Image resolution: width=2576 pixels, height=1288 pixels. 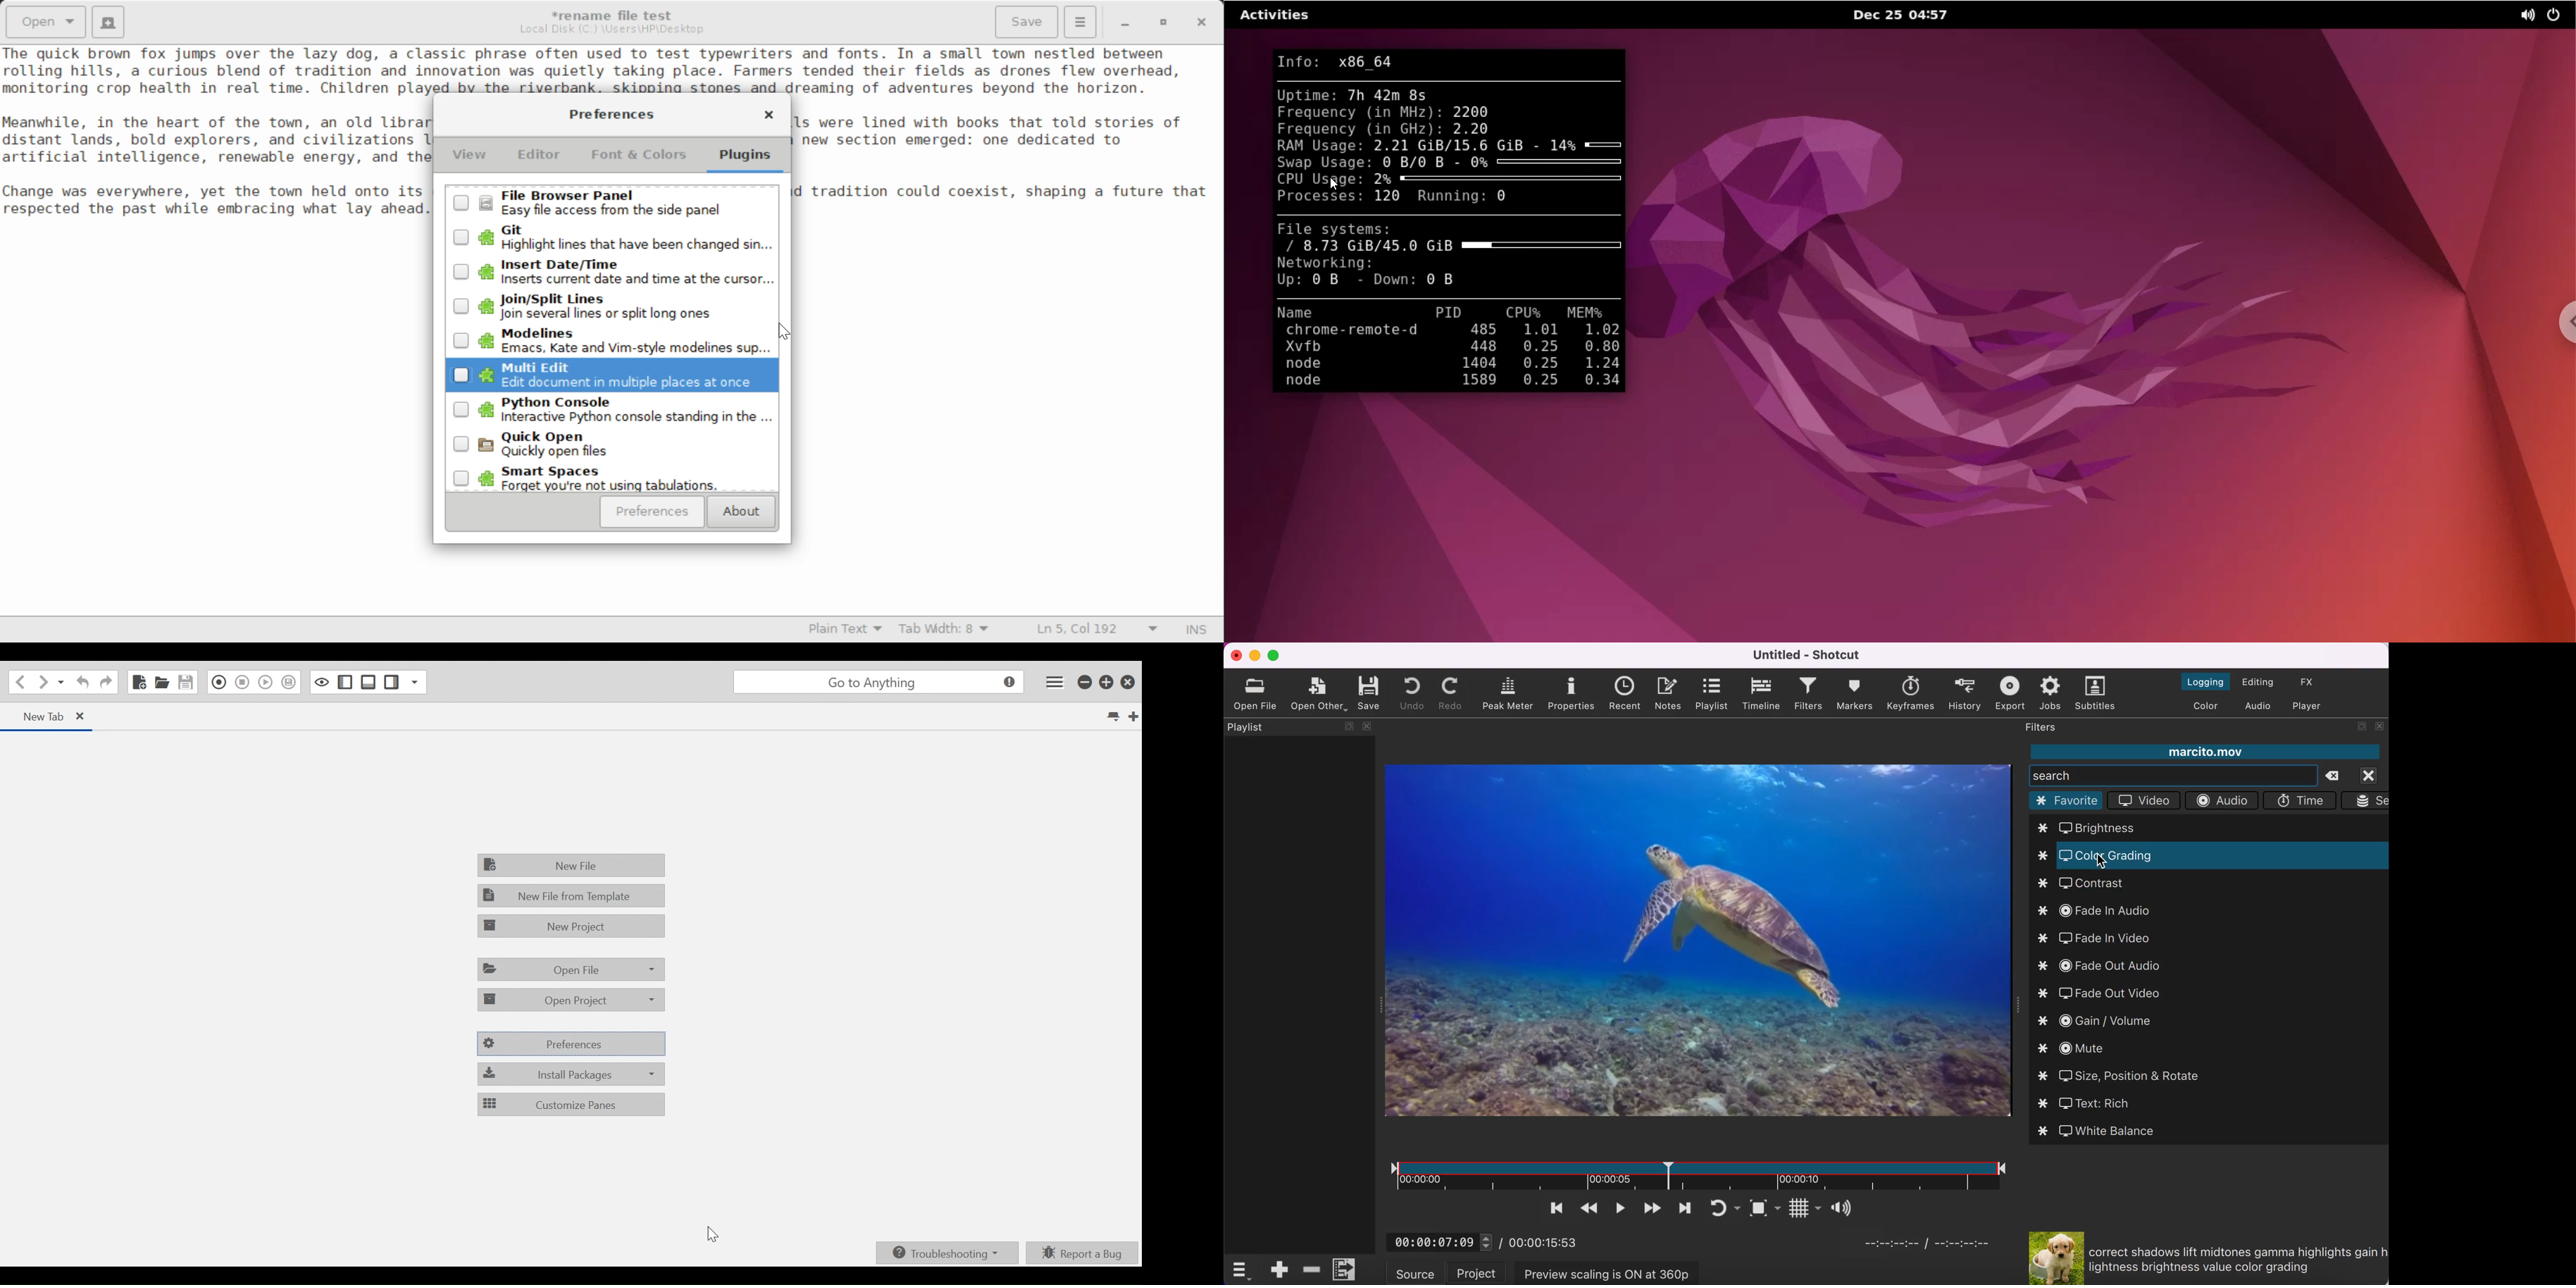 What do you see at coordinates (2259, 706) in the screenshot?
I see `switch to the audio layout` at bounding box center [2259, 706].